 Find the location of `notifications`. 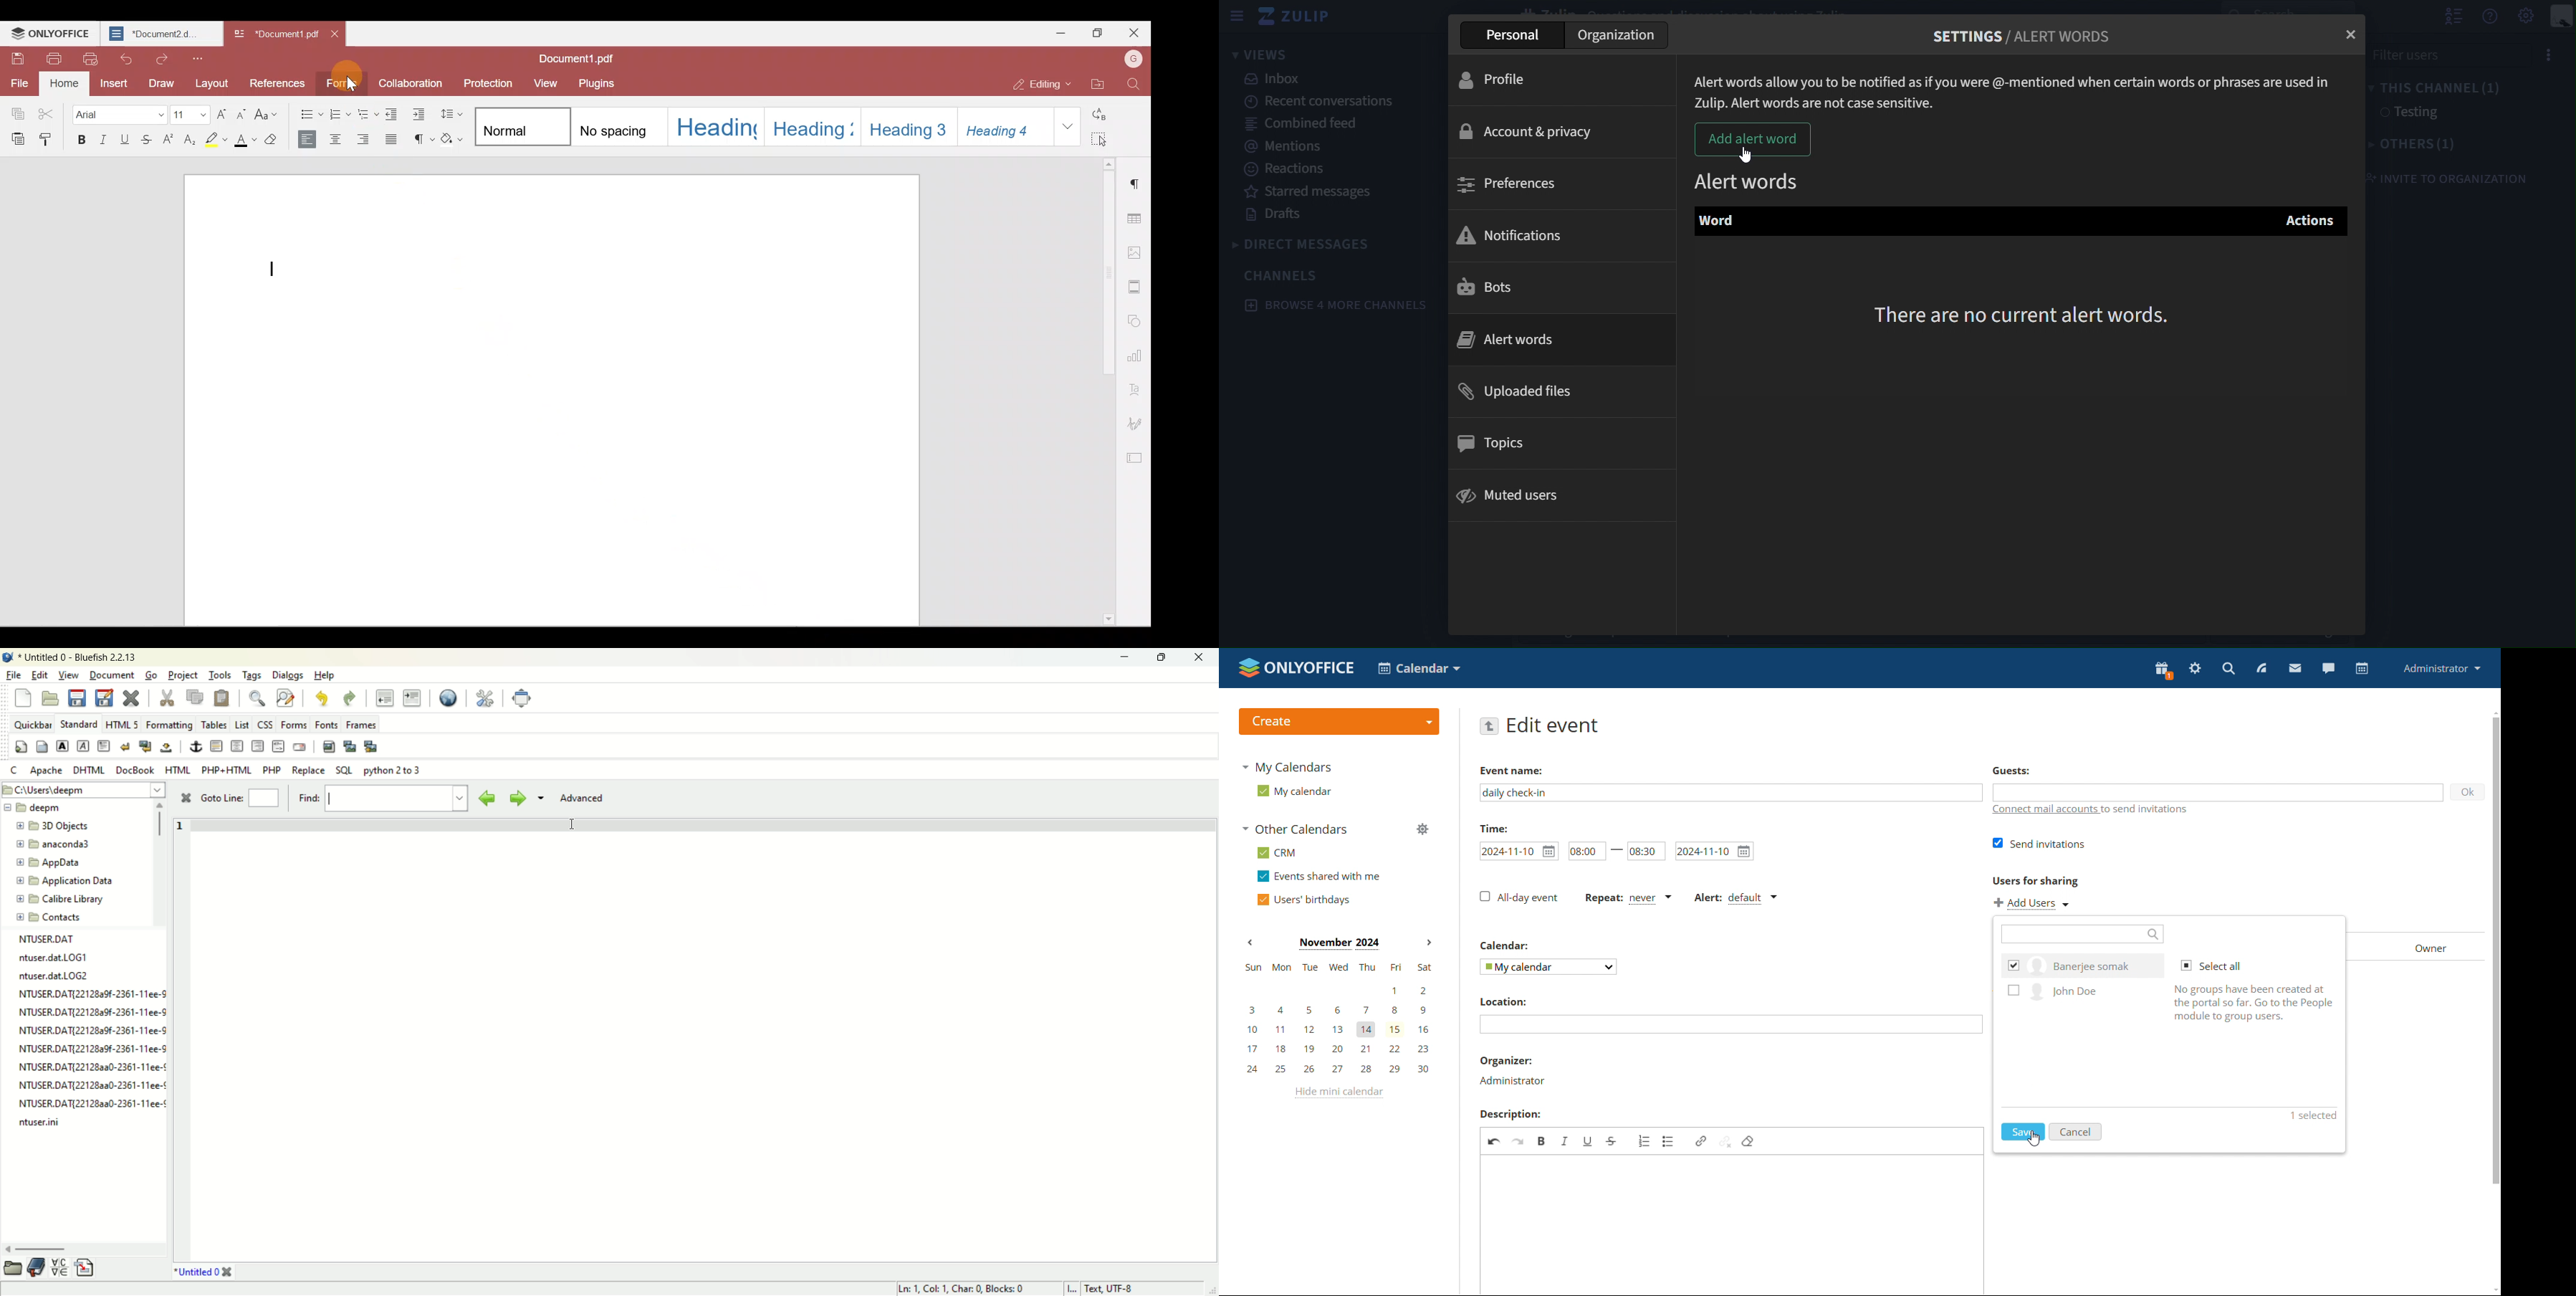

notifications is located at coordinates (1520, 233).